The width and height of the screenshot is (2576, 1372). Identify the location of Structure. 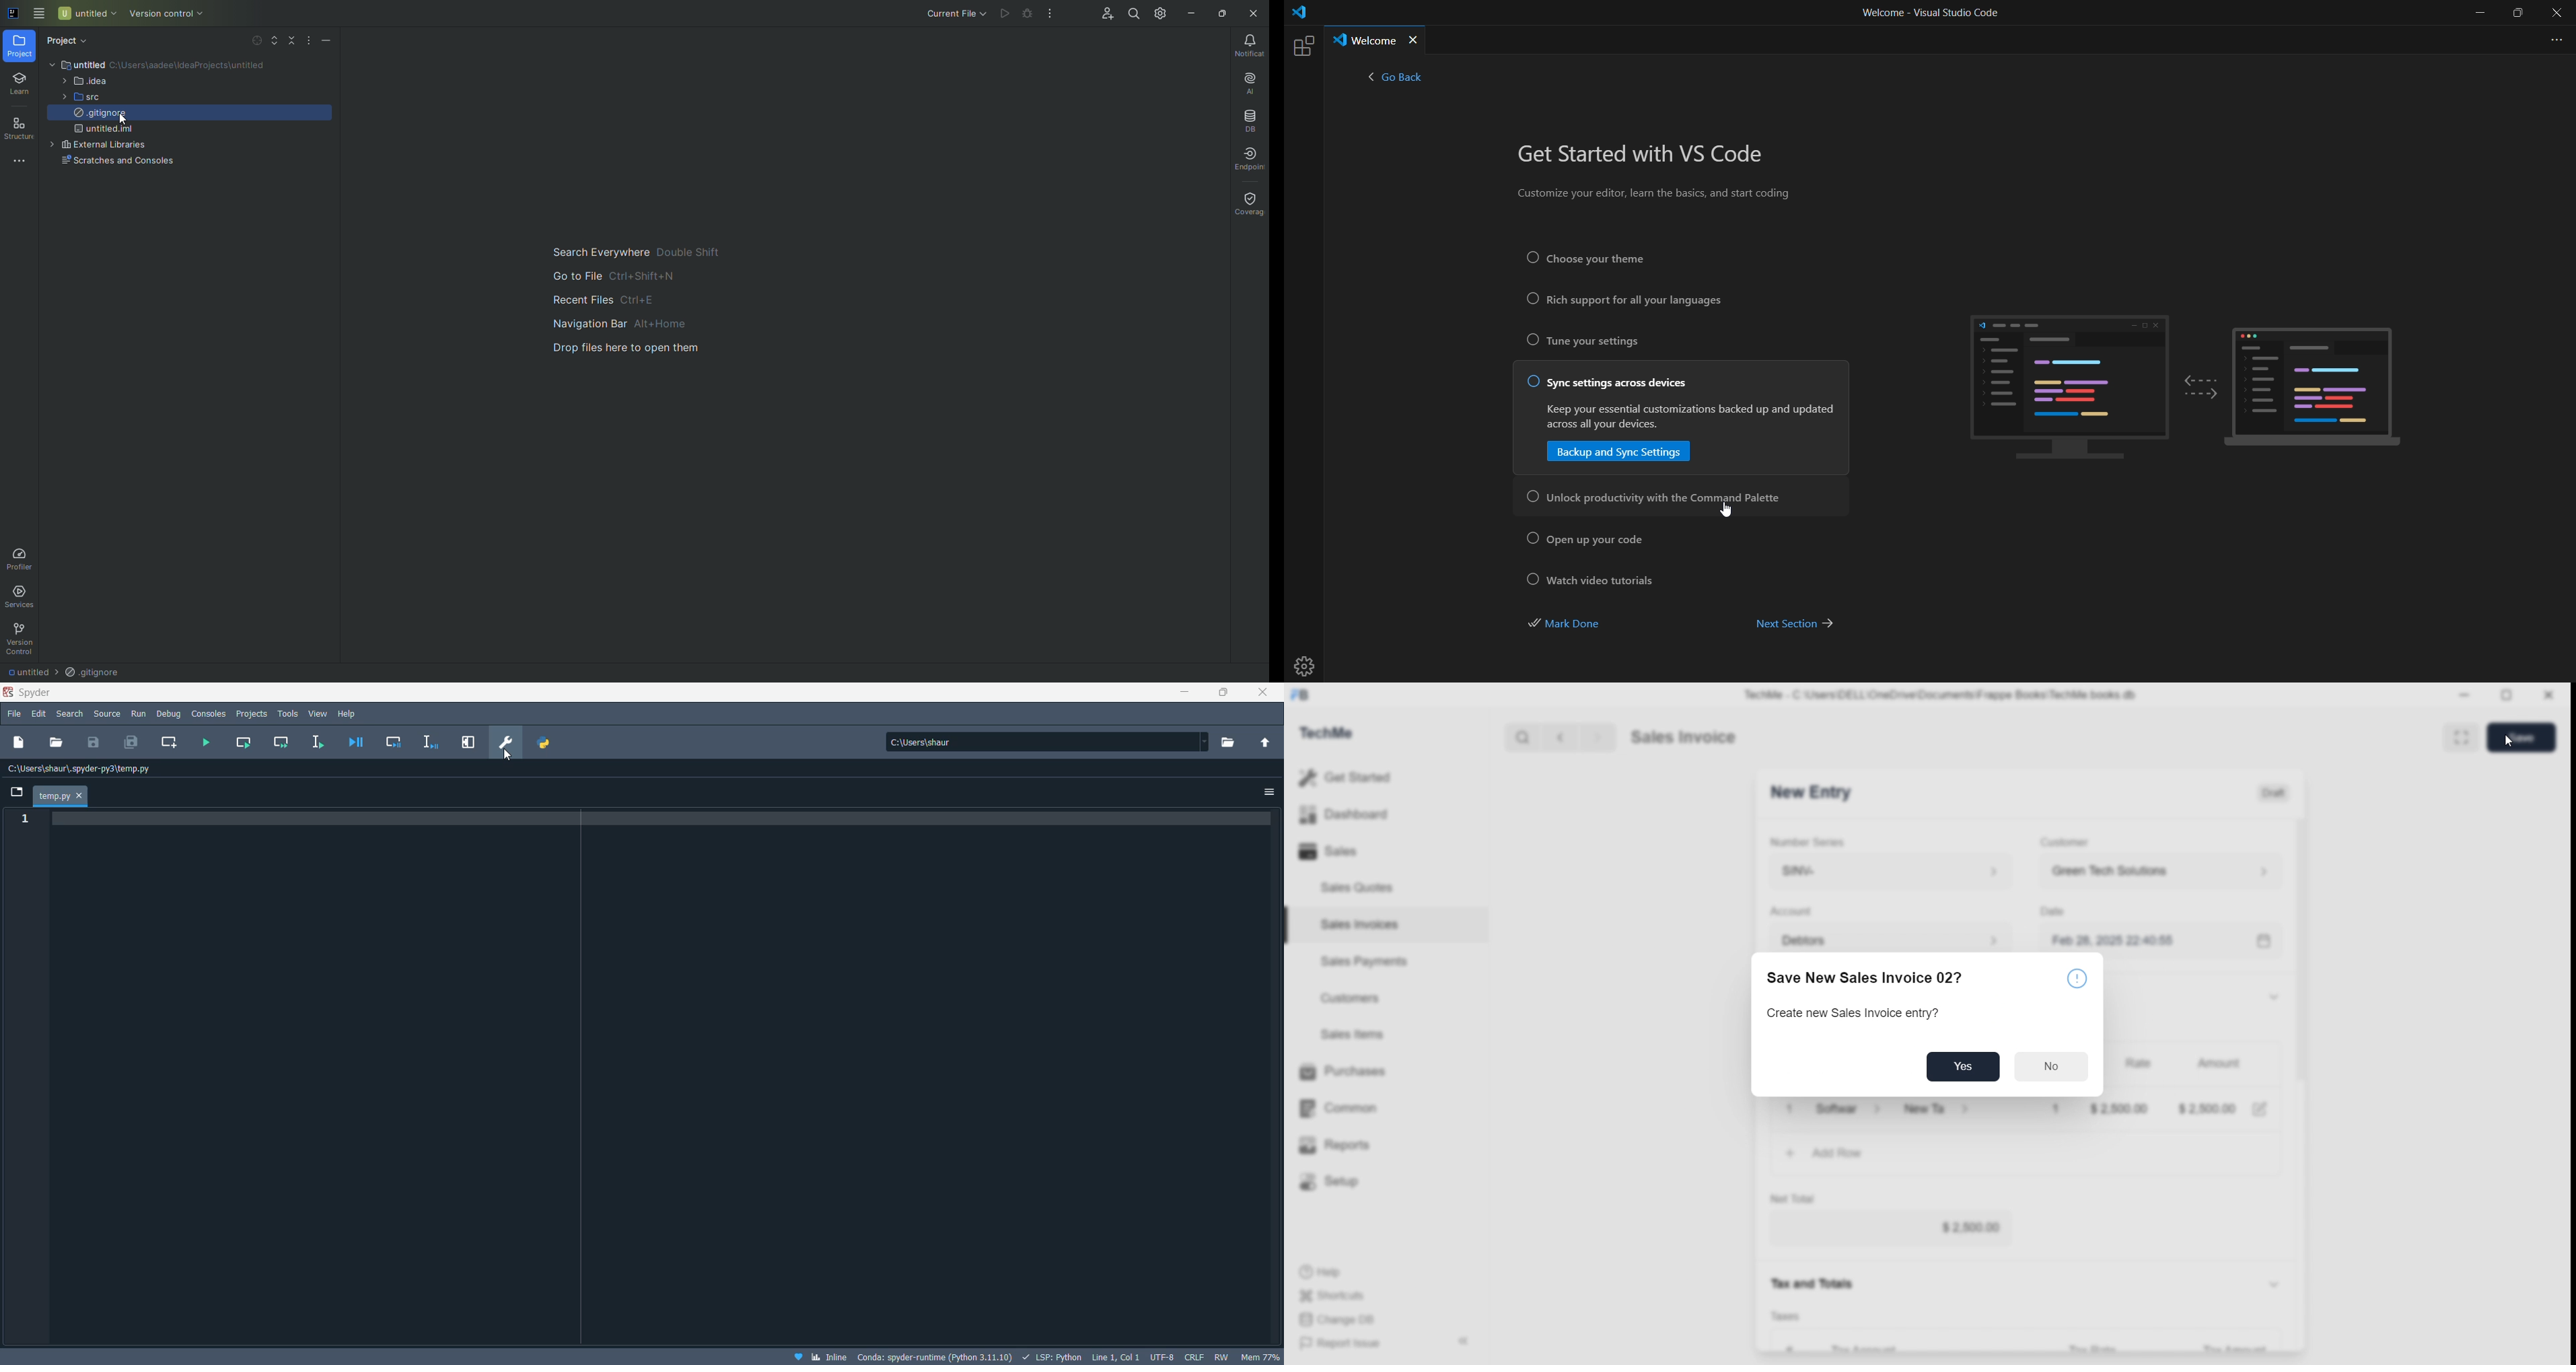
(22, 128).